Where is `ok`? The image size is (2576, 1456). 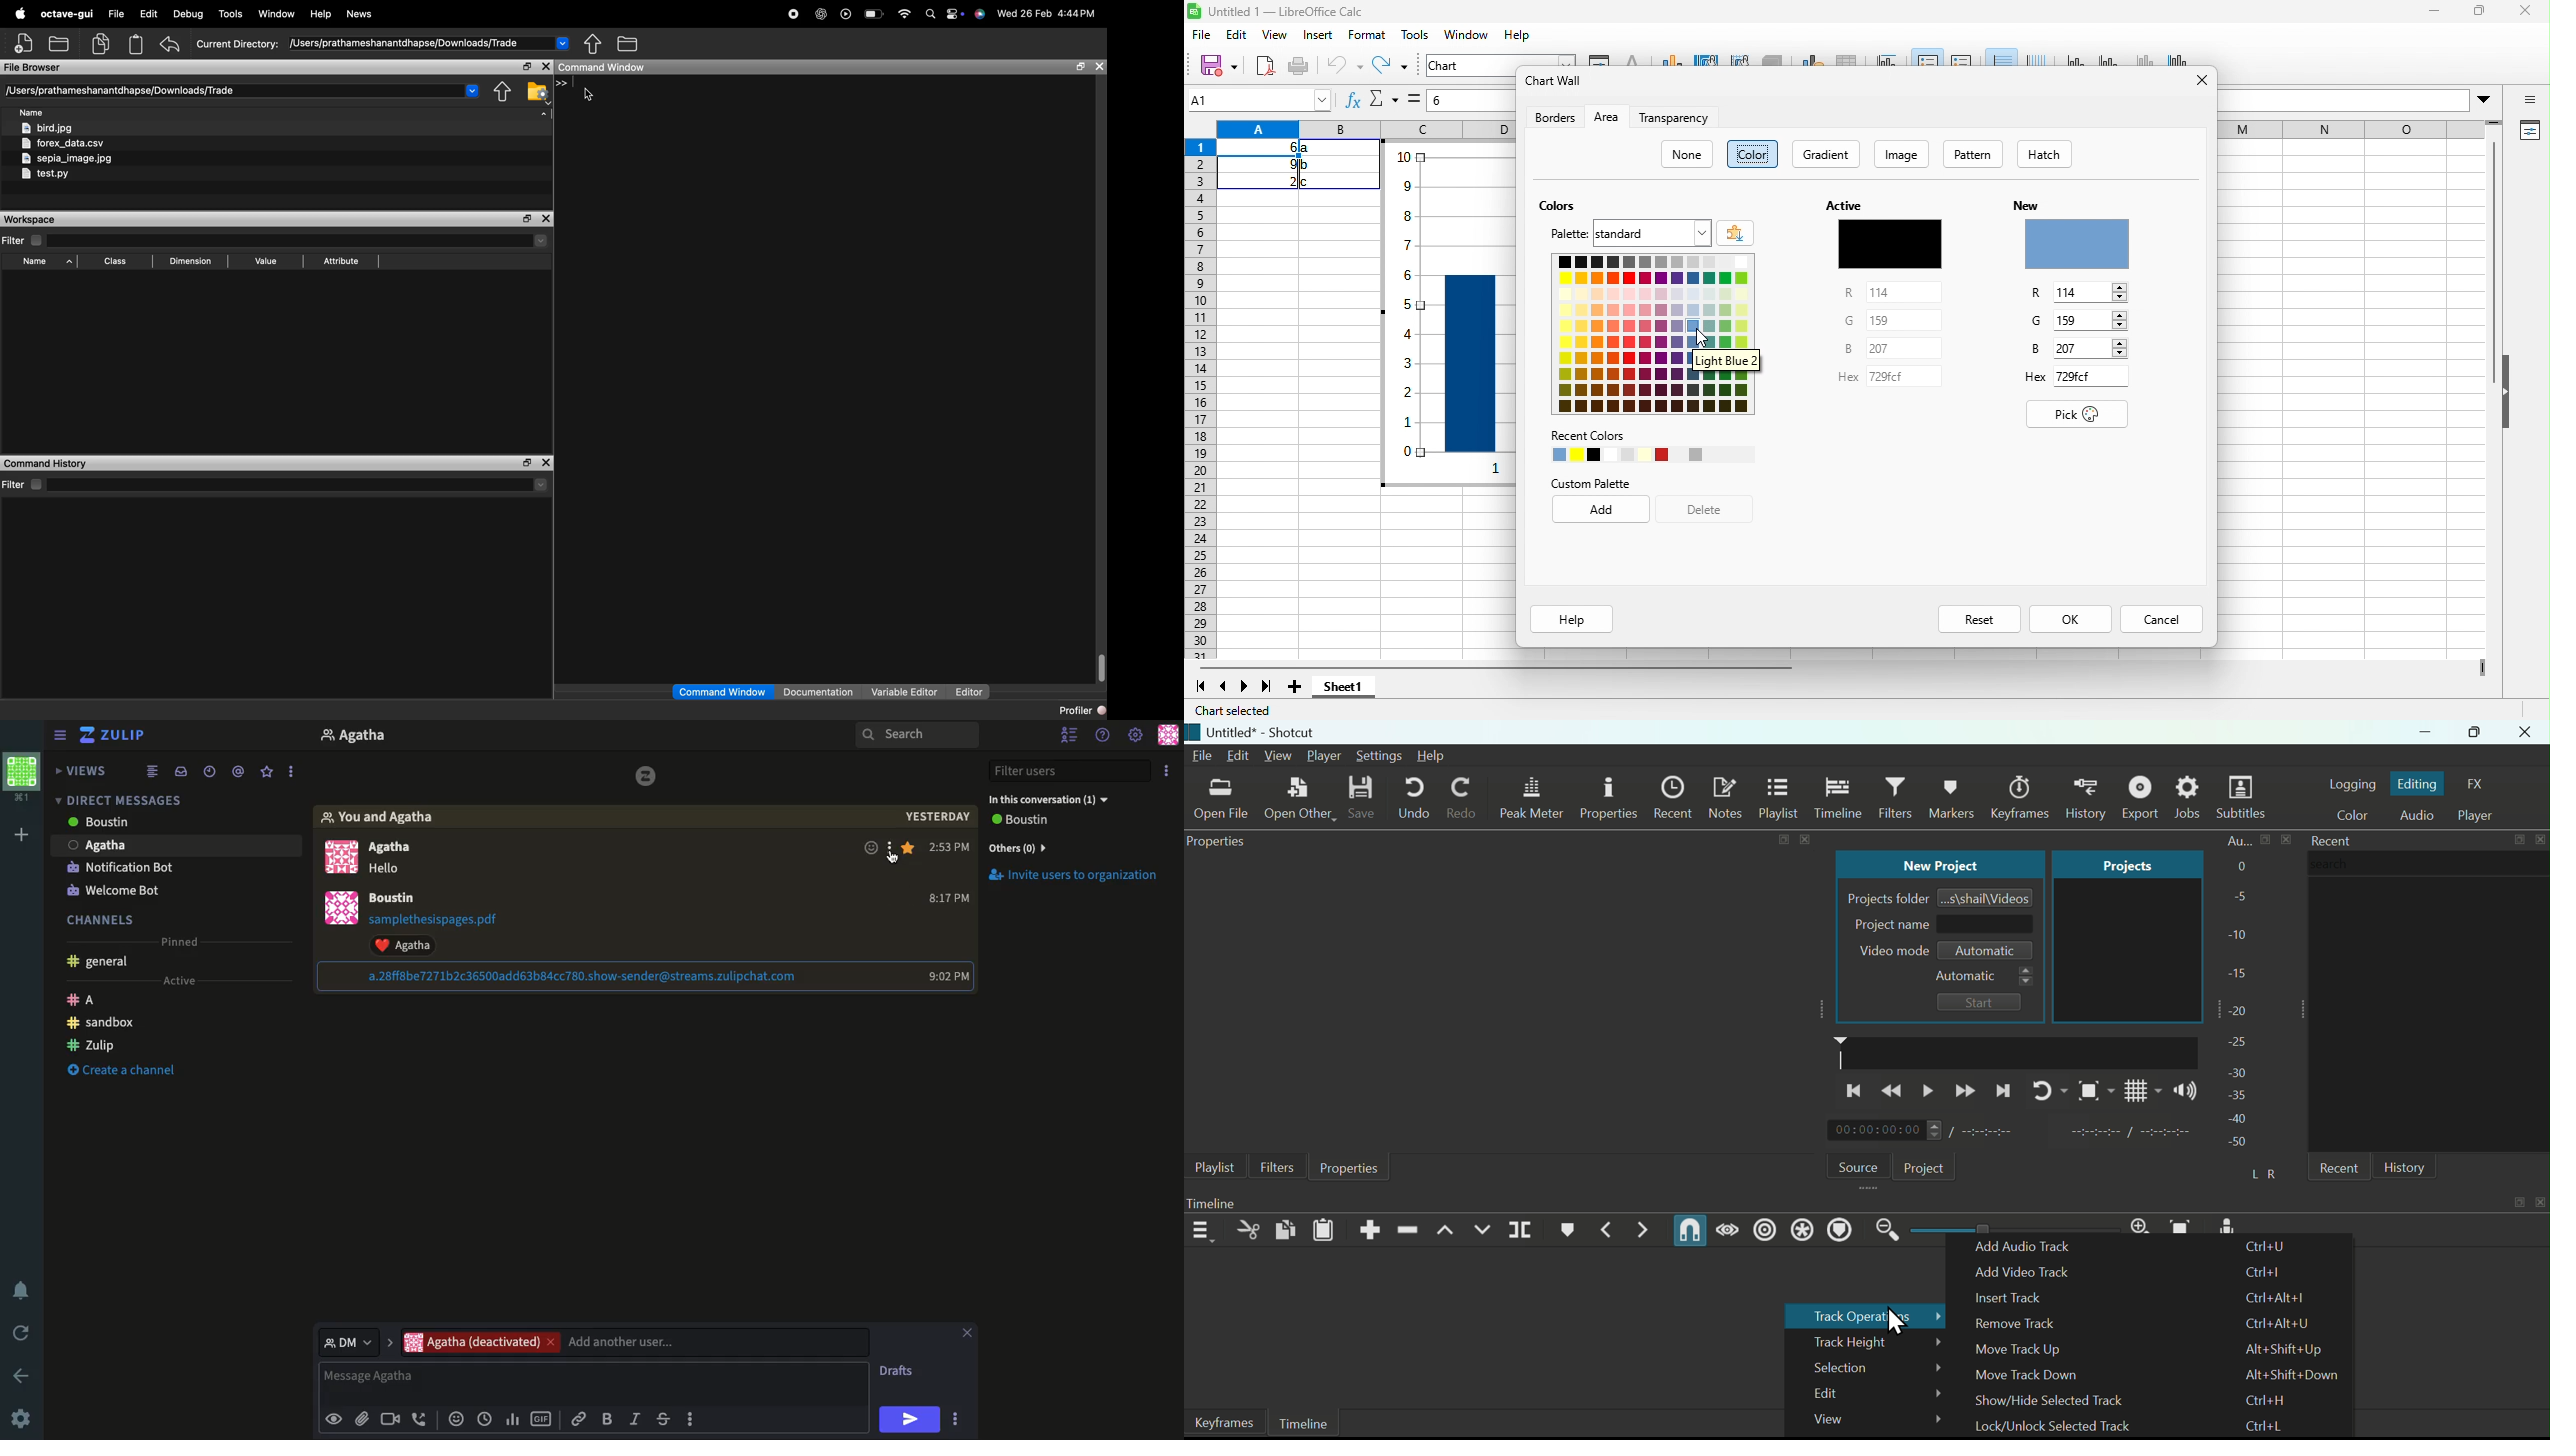 ok is located at coordinates (2068, 618).